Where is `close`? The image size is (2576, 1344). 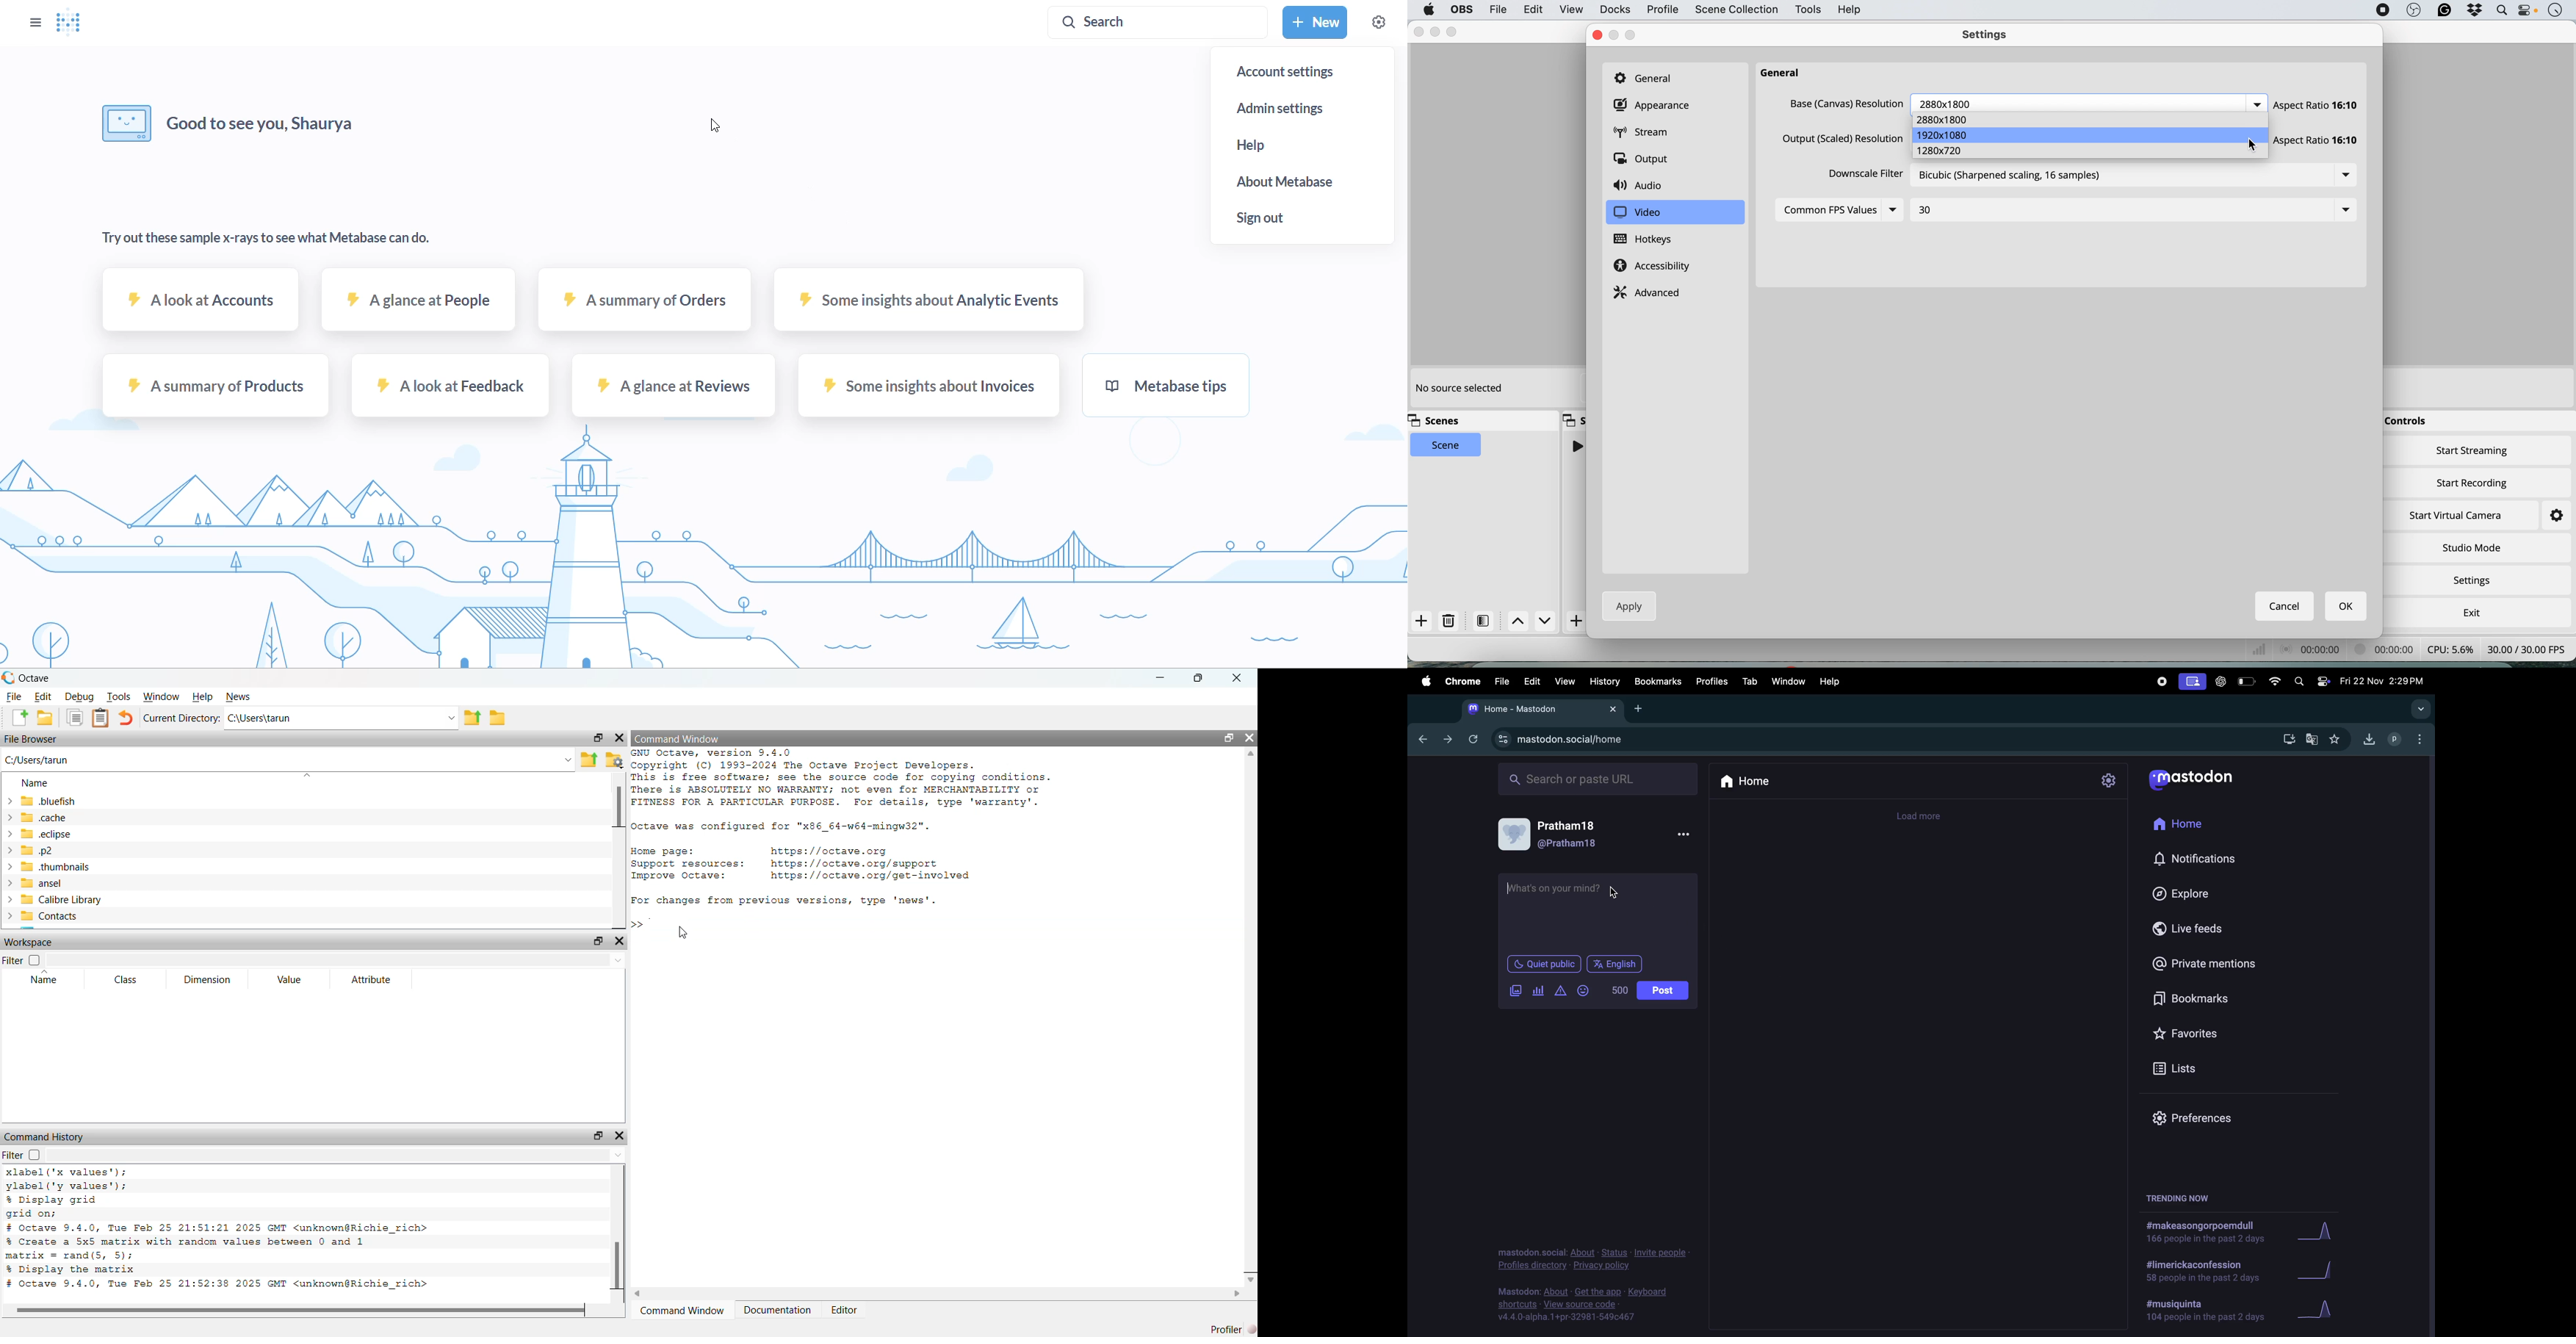
close is located at coordinates (1417, 32).